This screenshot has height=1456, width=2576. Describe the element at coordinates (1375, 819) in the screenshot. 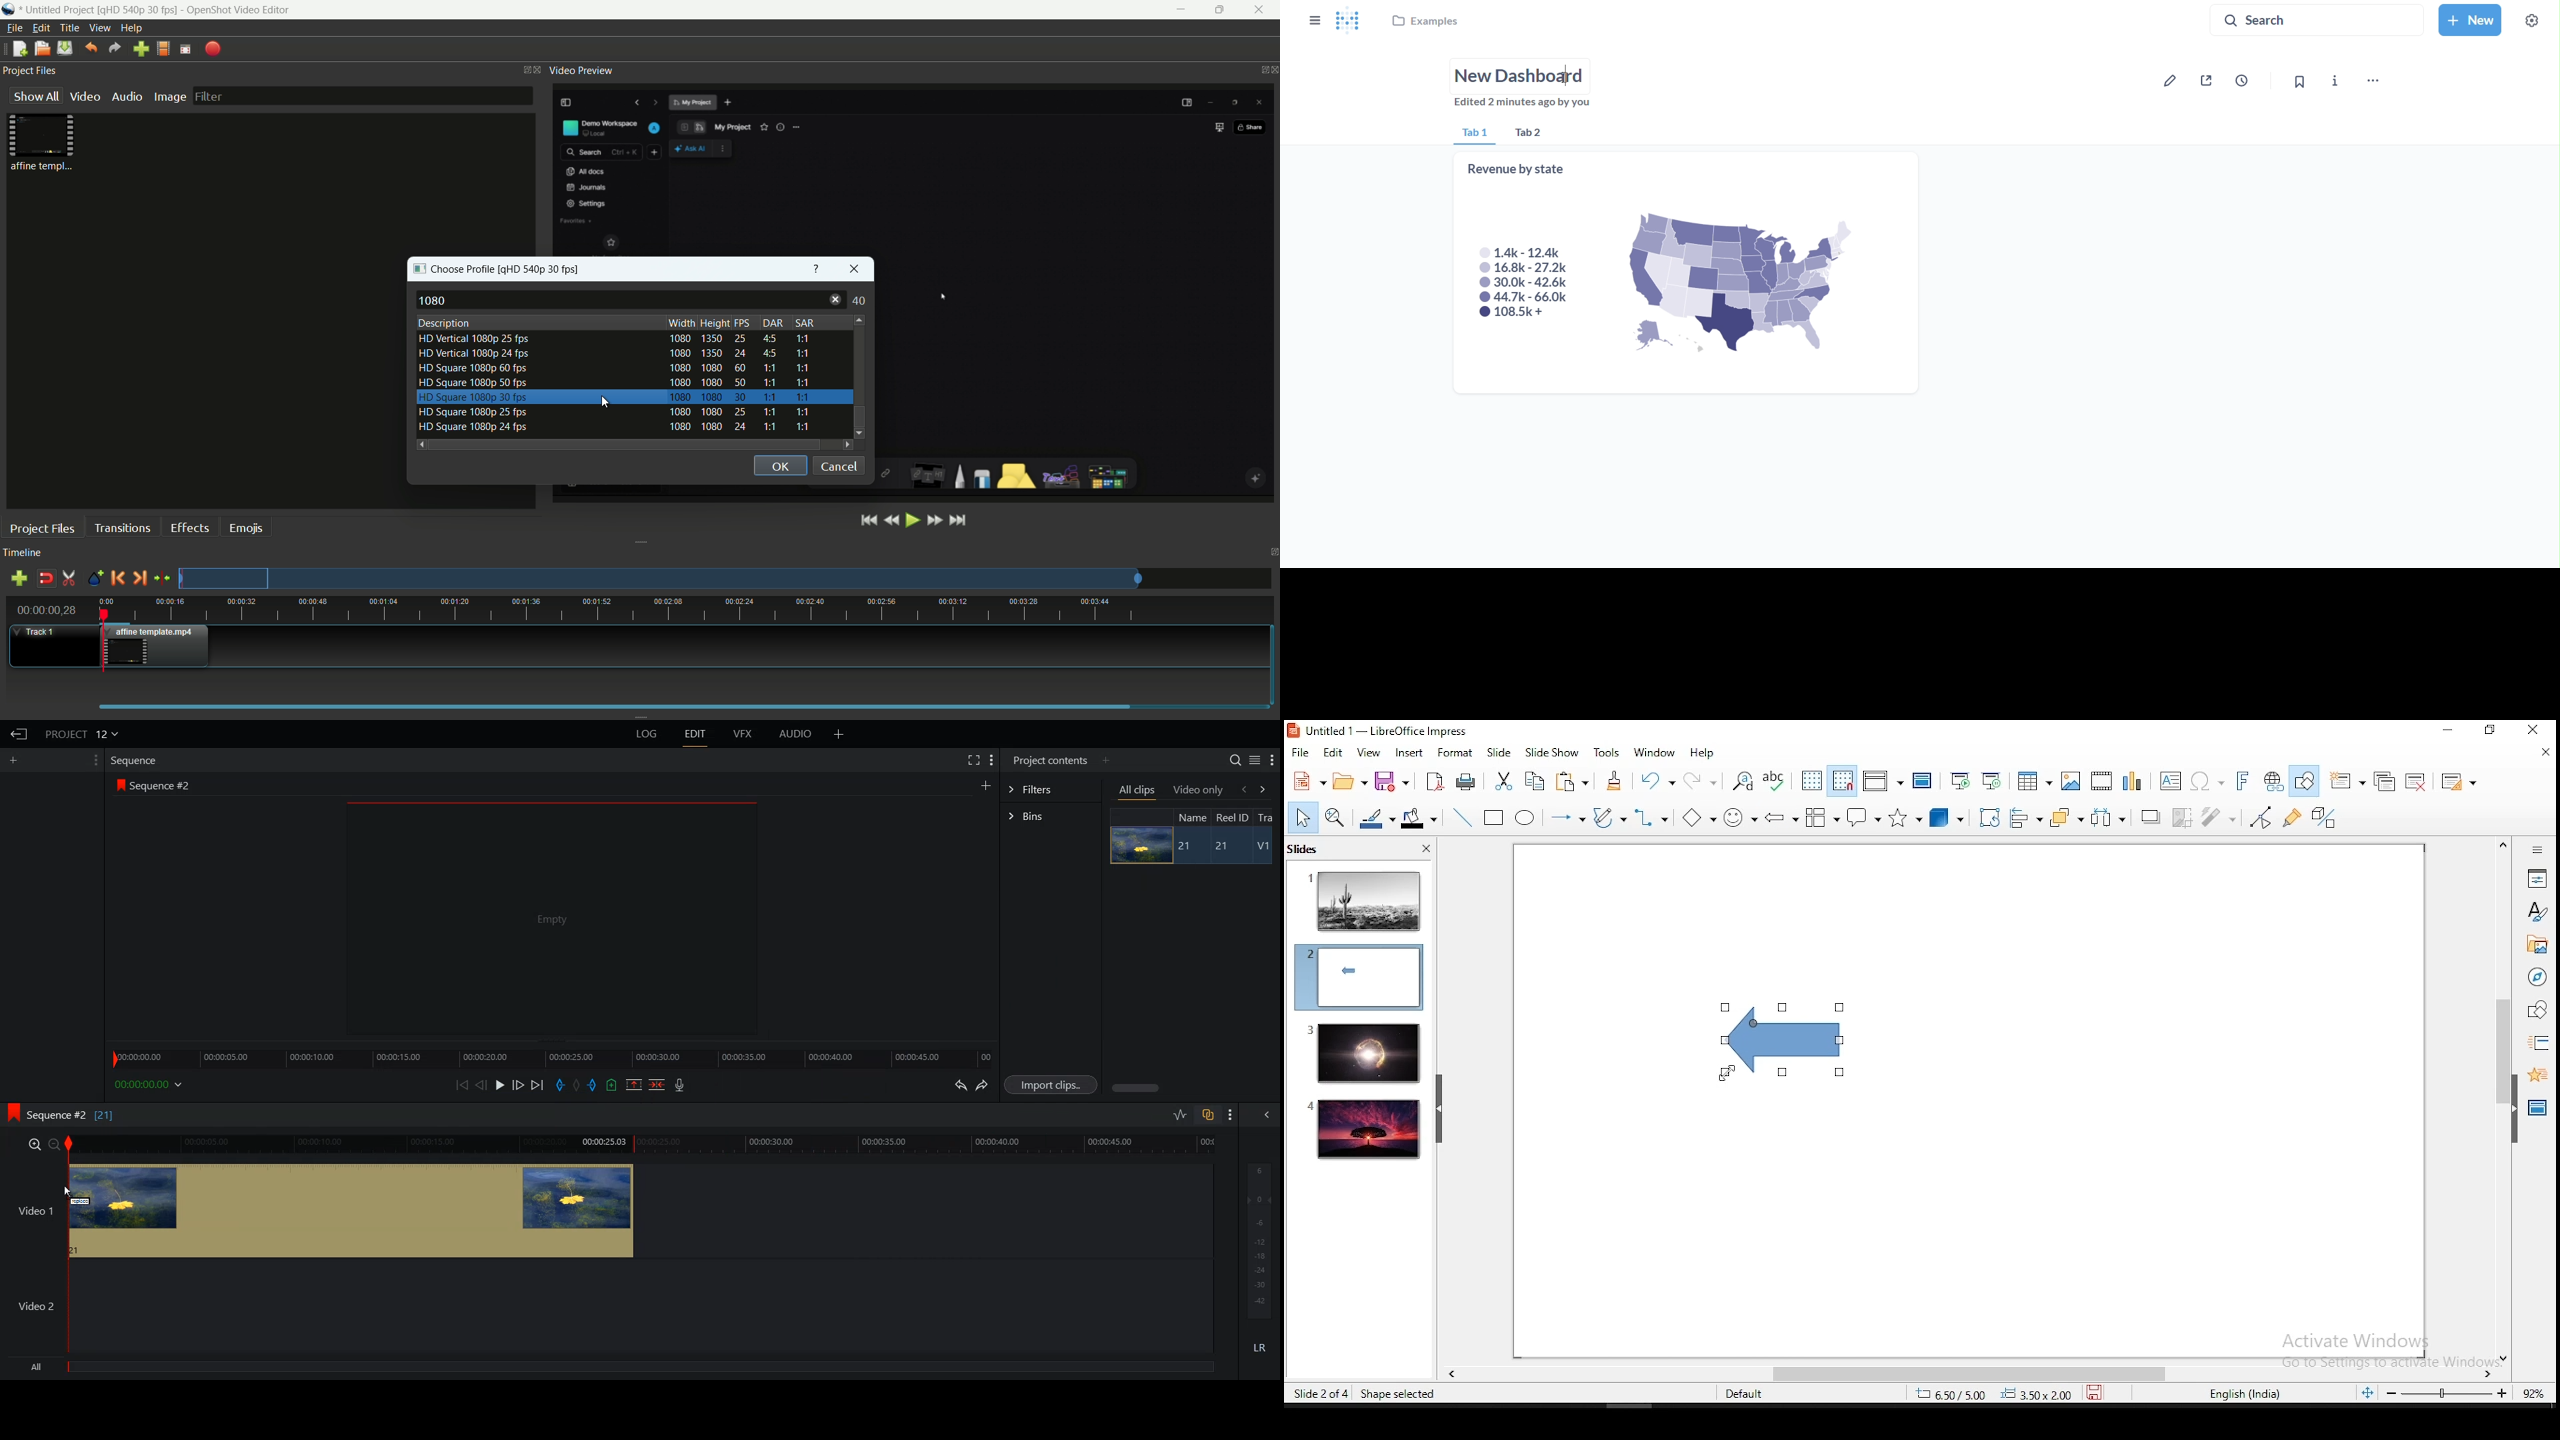

I see `line fill` at that location.